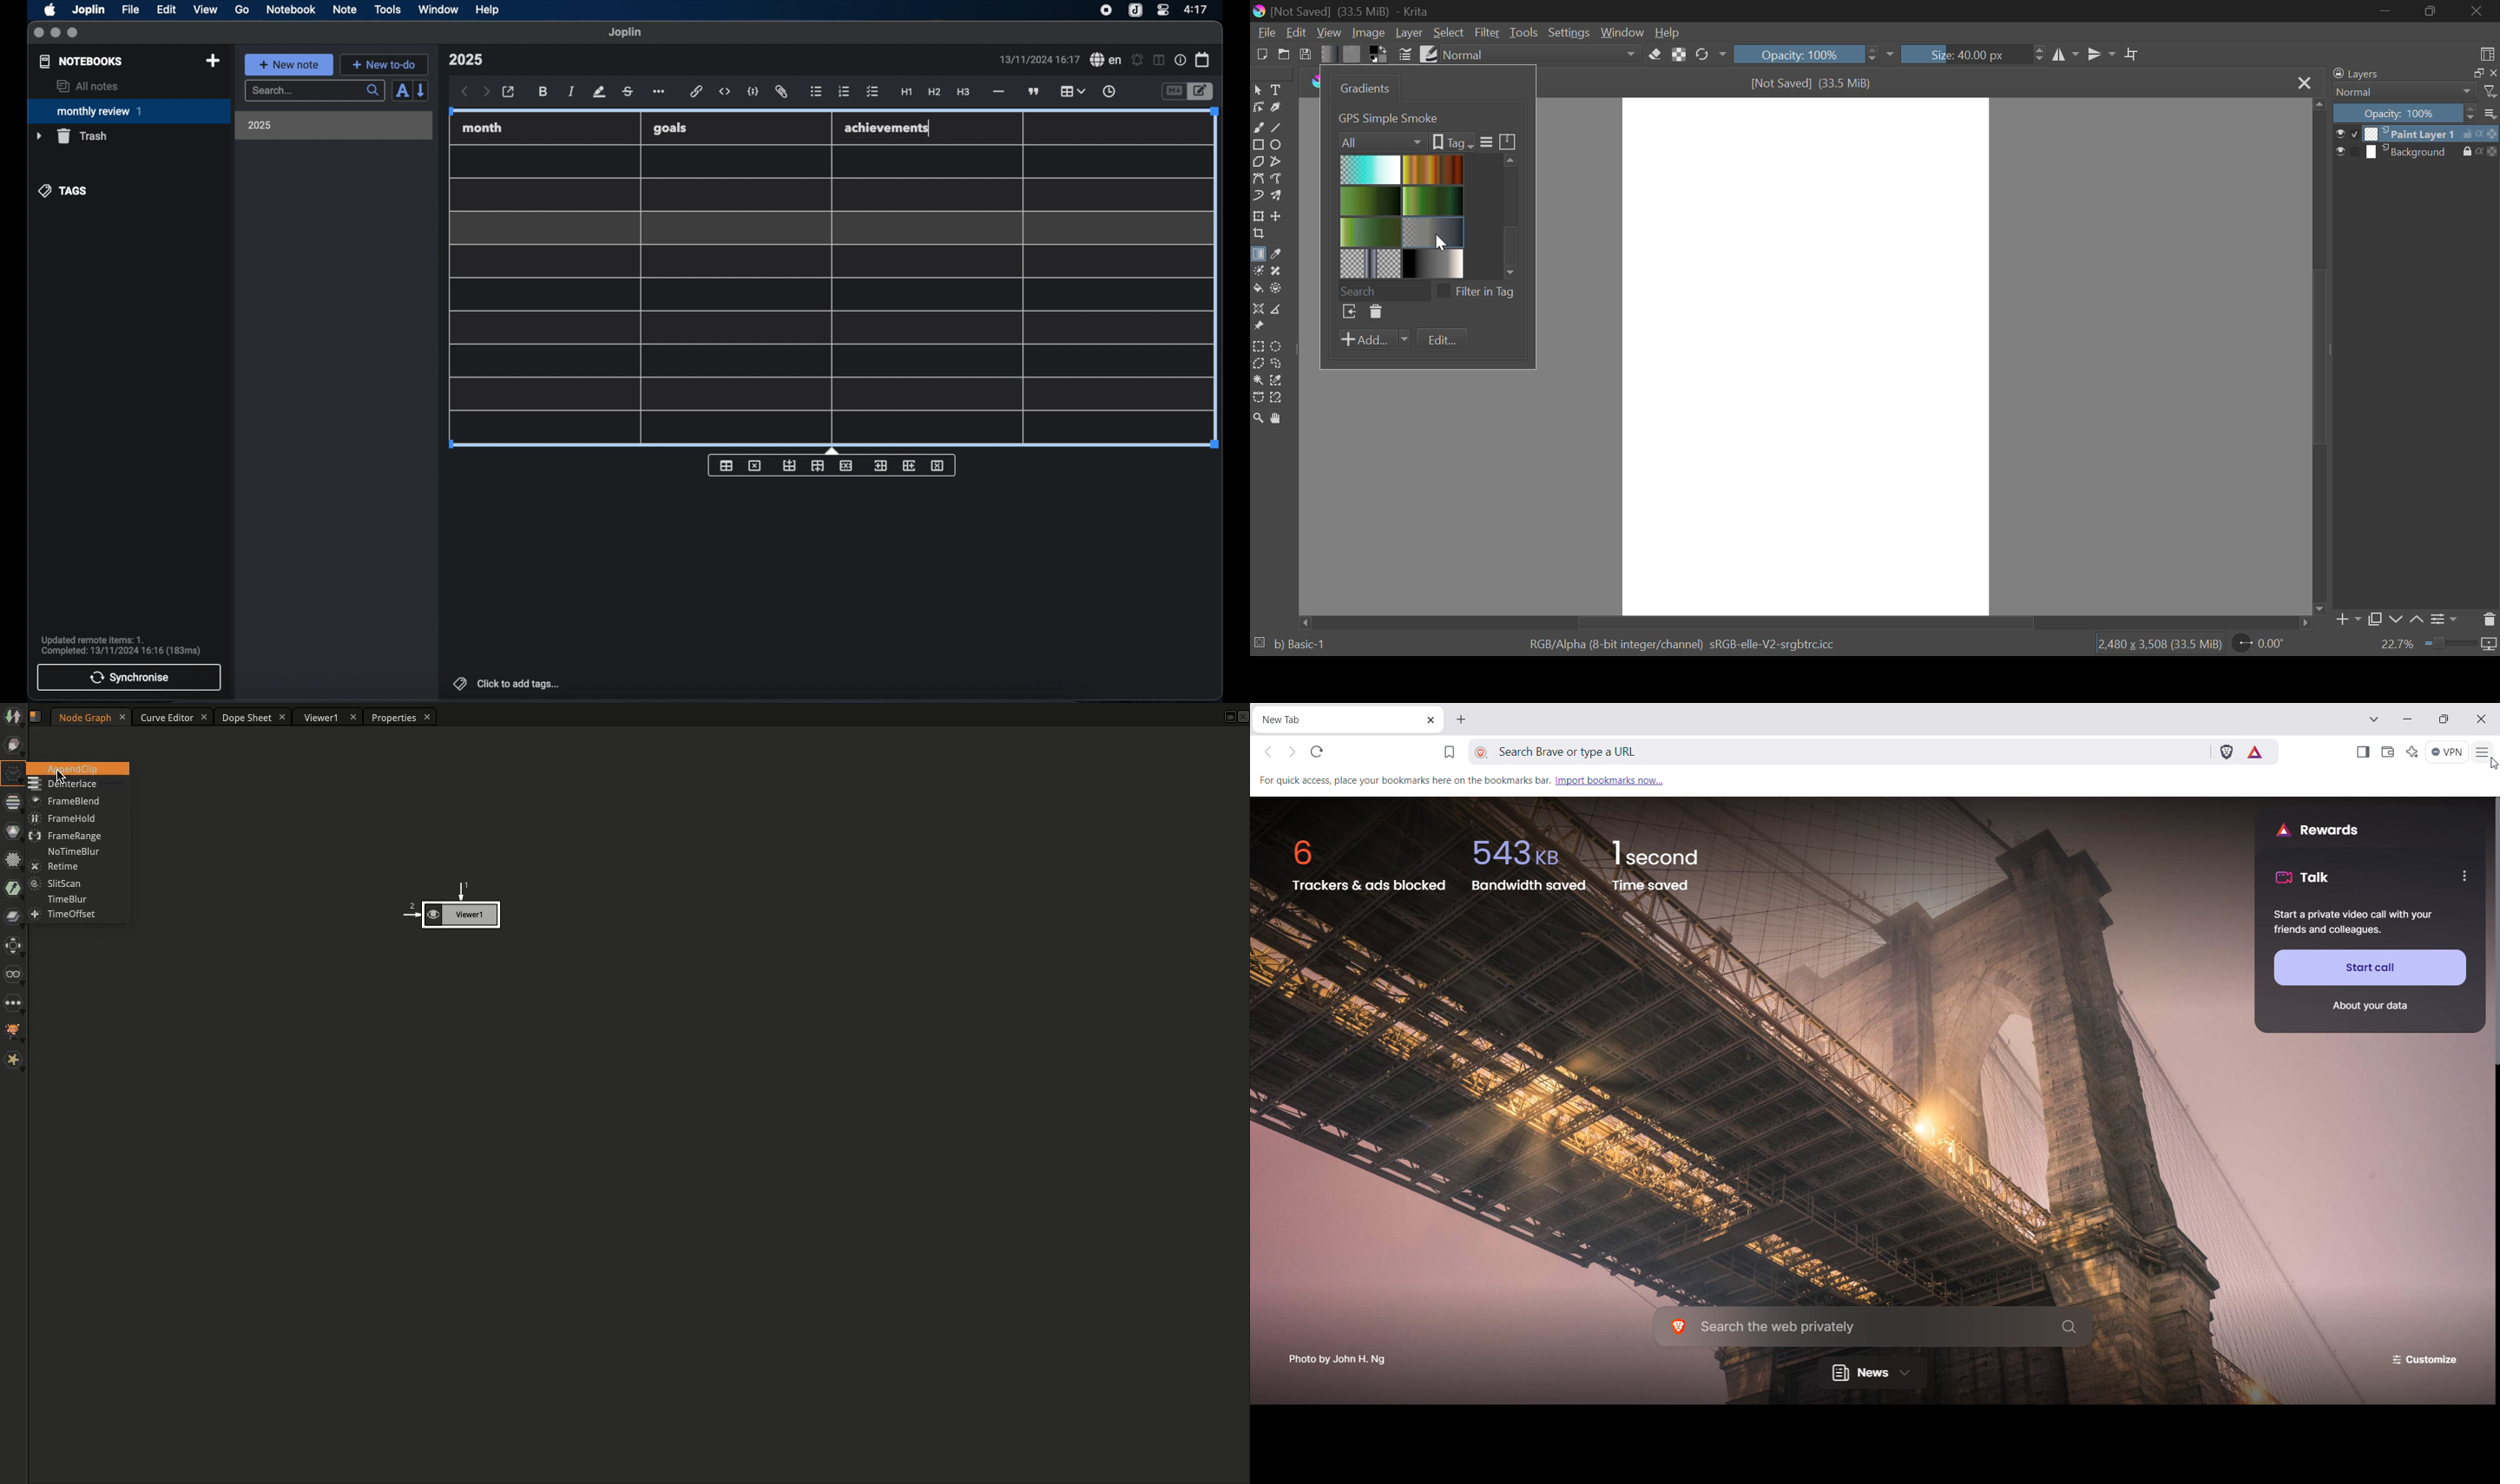 The image size is (2520, 1484). I want to click on icon, so click(2490, 133).